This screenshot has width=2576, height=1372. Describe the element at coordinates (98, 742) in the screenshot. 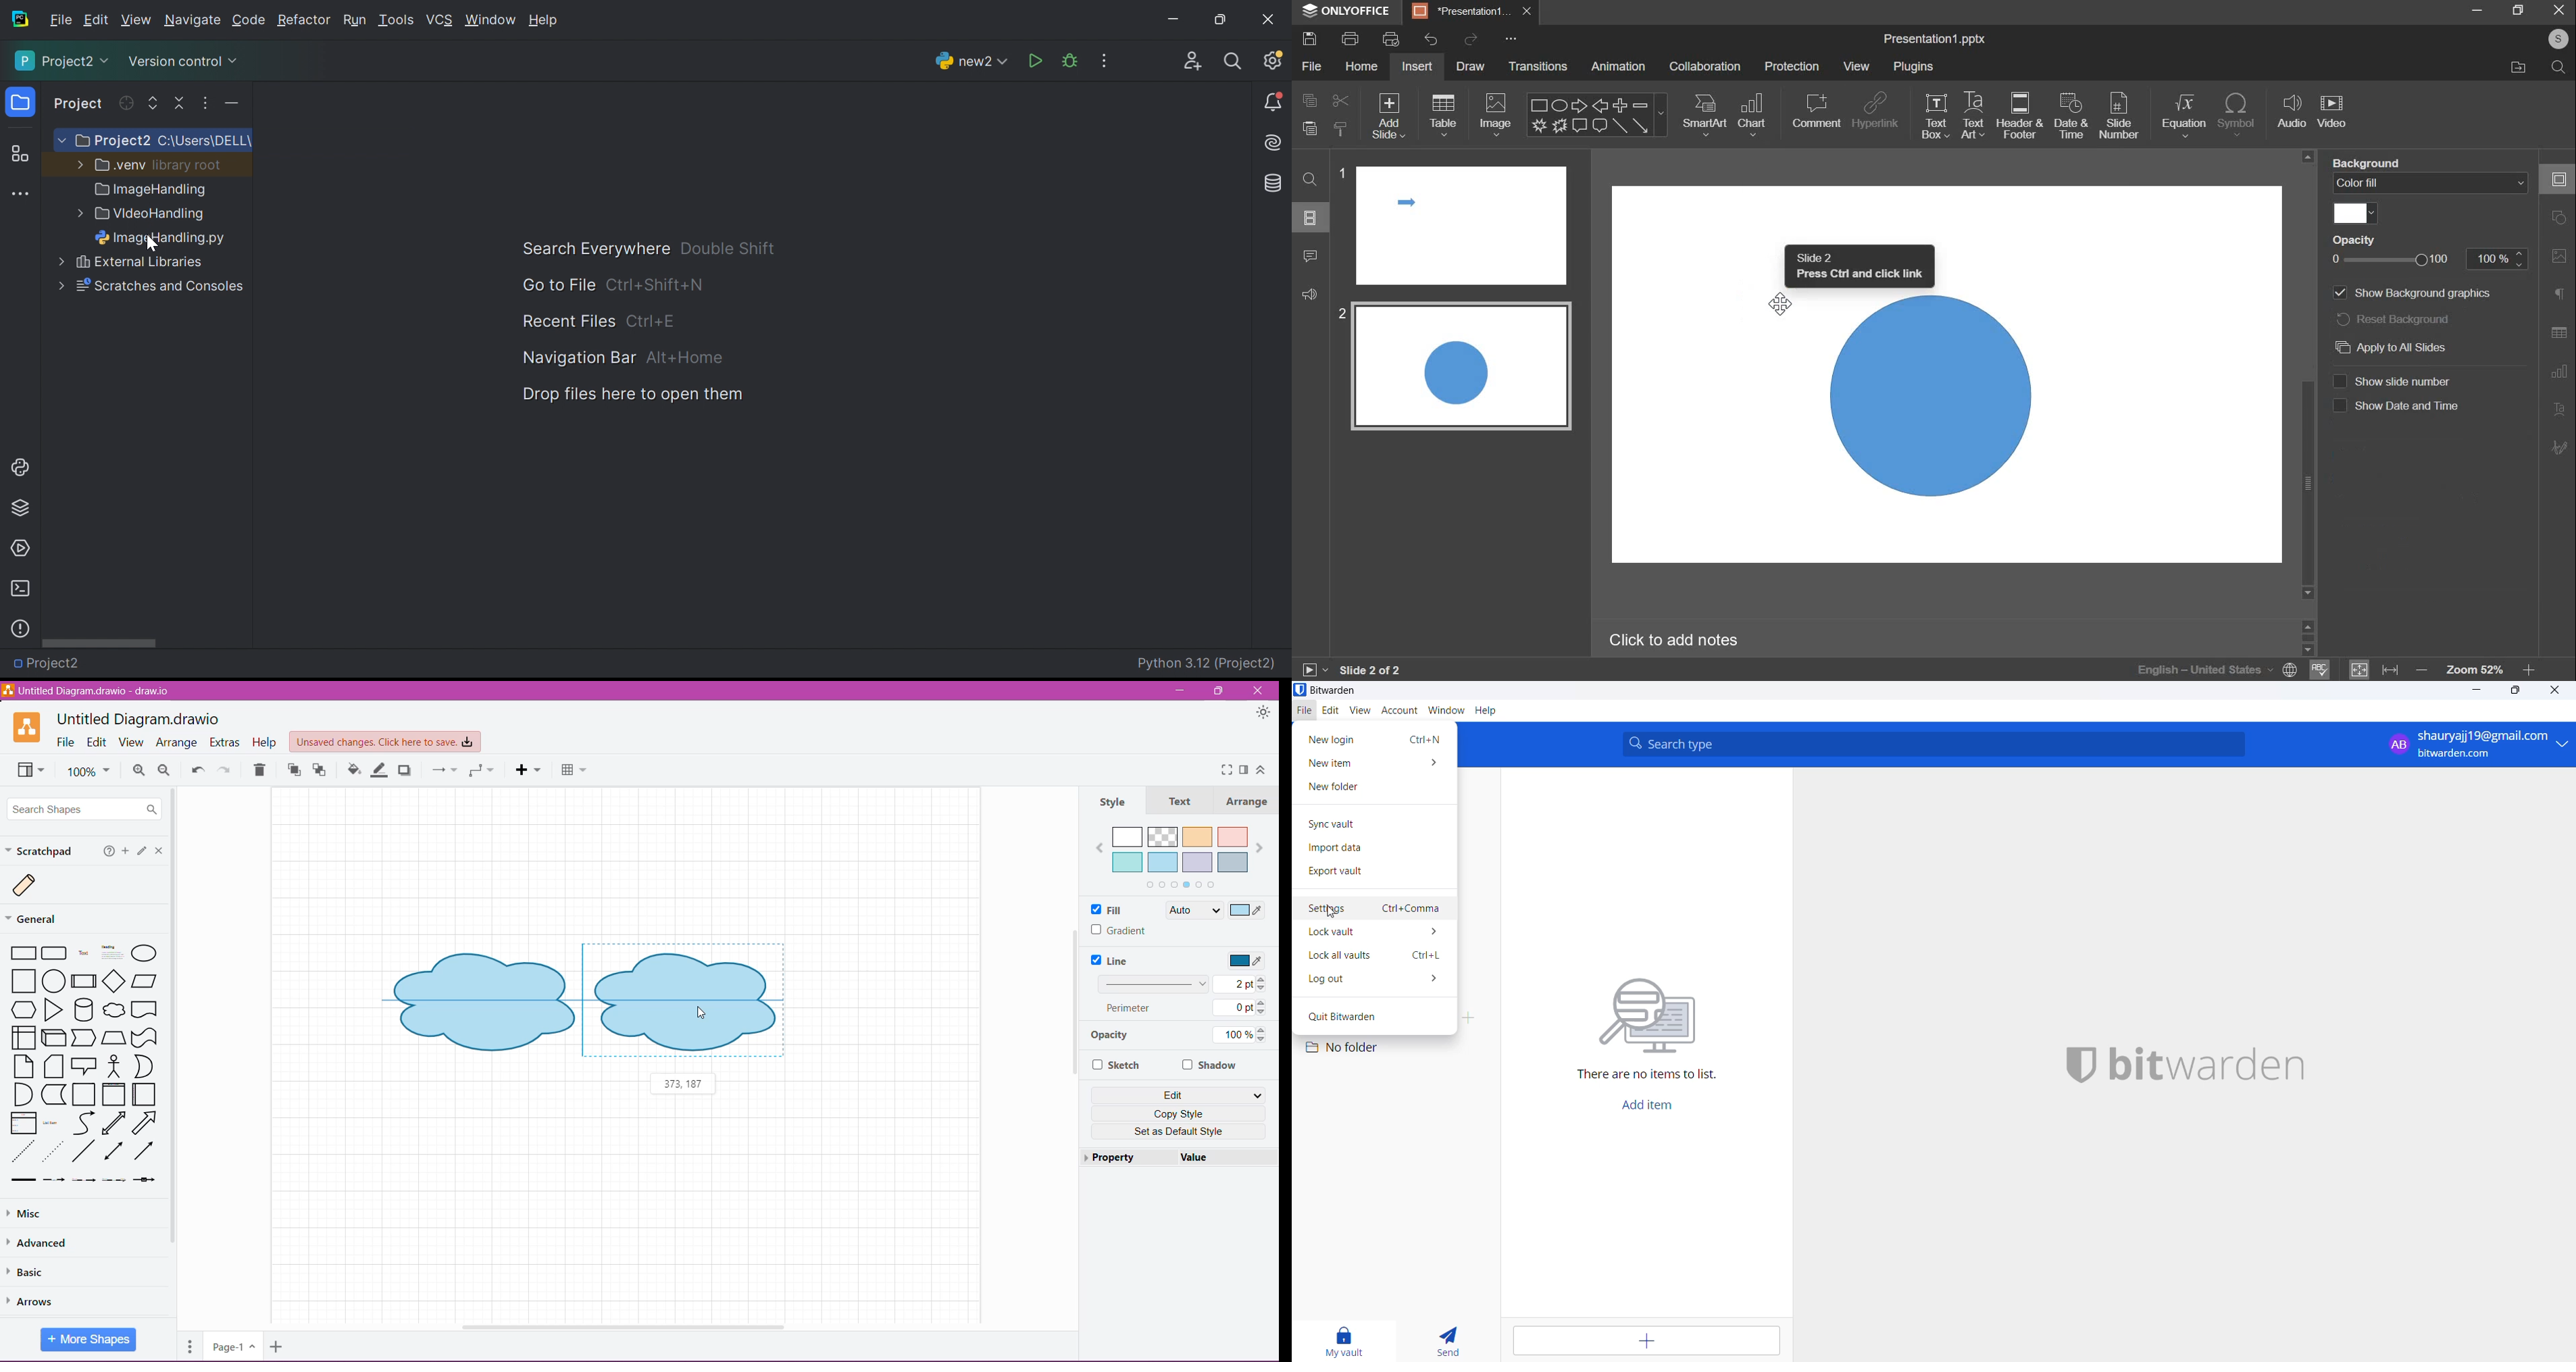

I see `Edit` at that location.